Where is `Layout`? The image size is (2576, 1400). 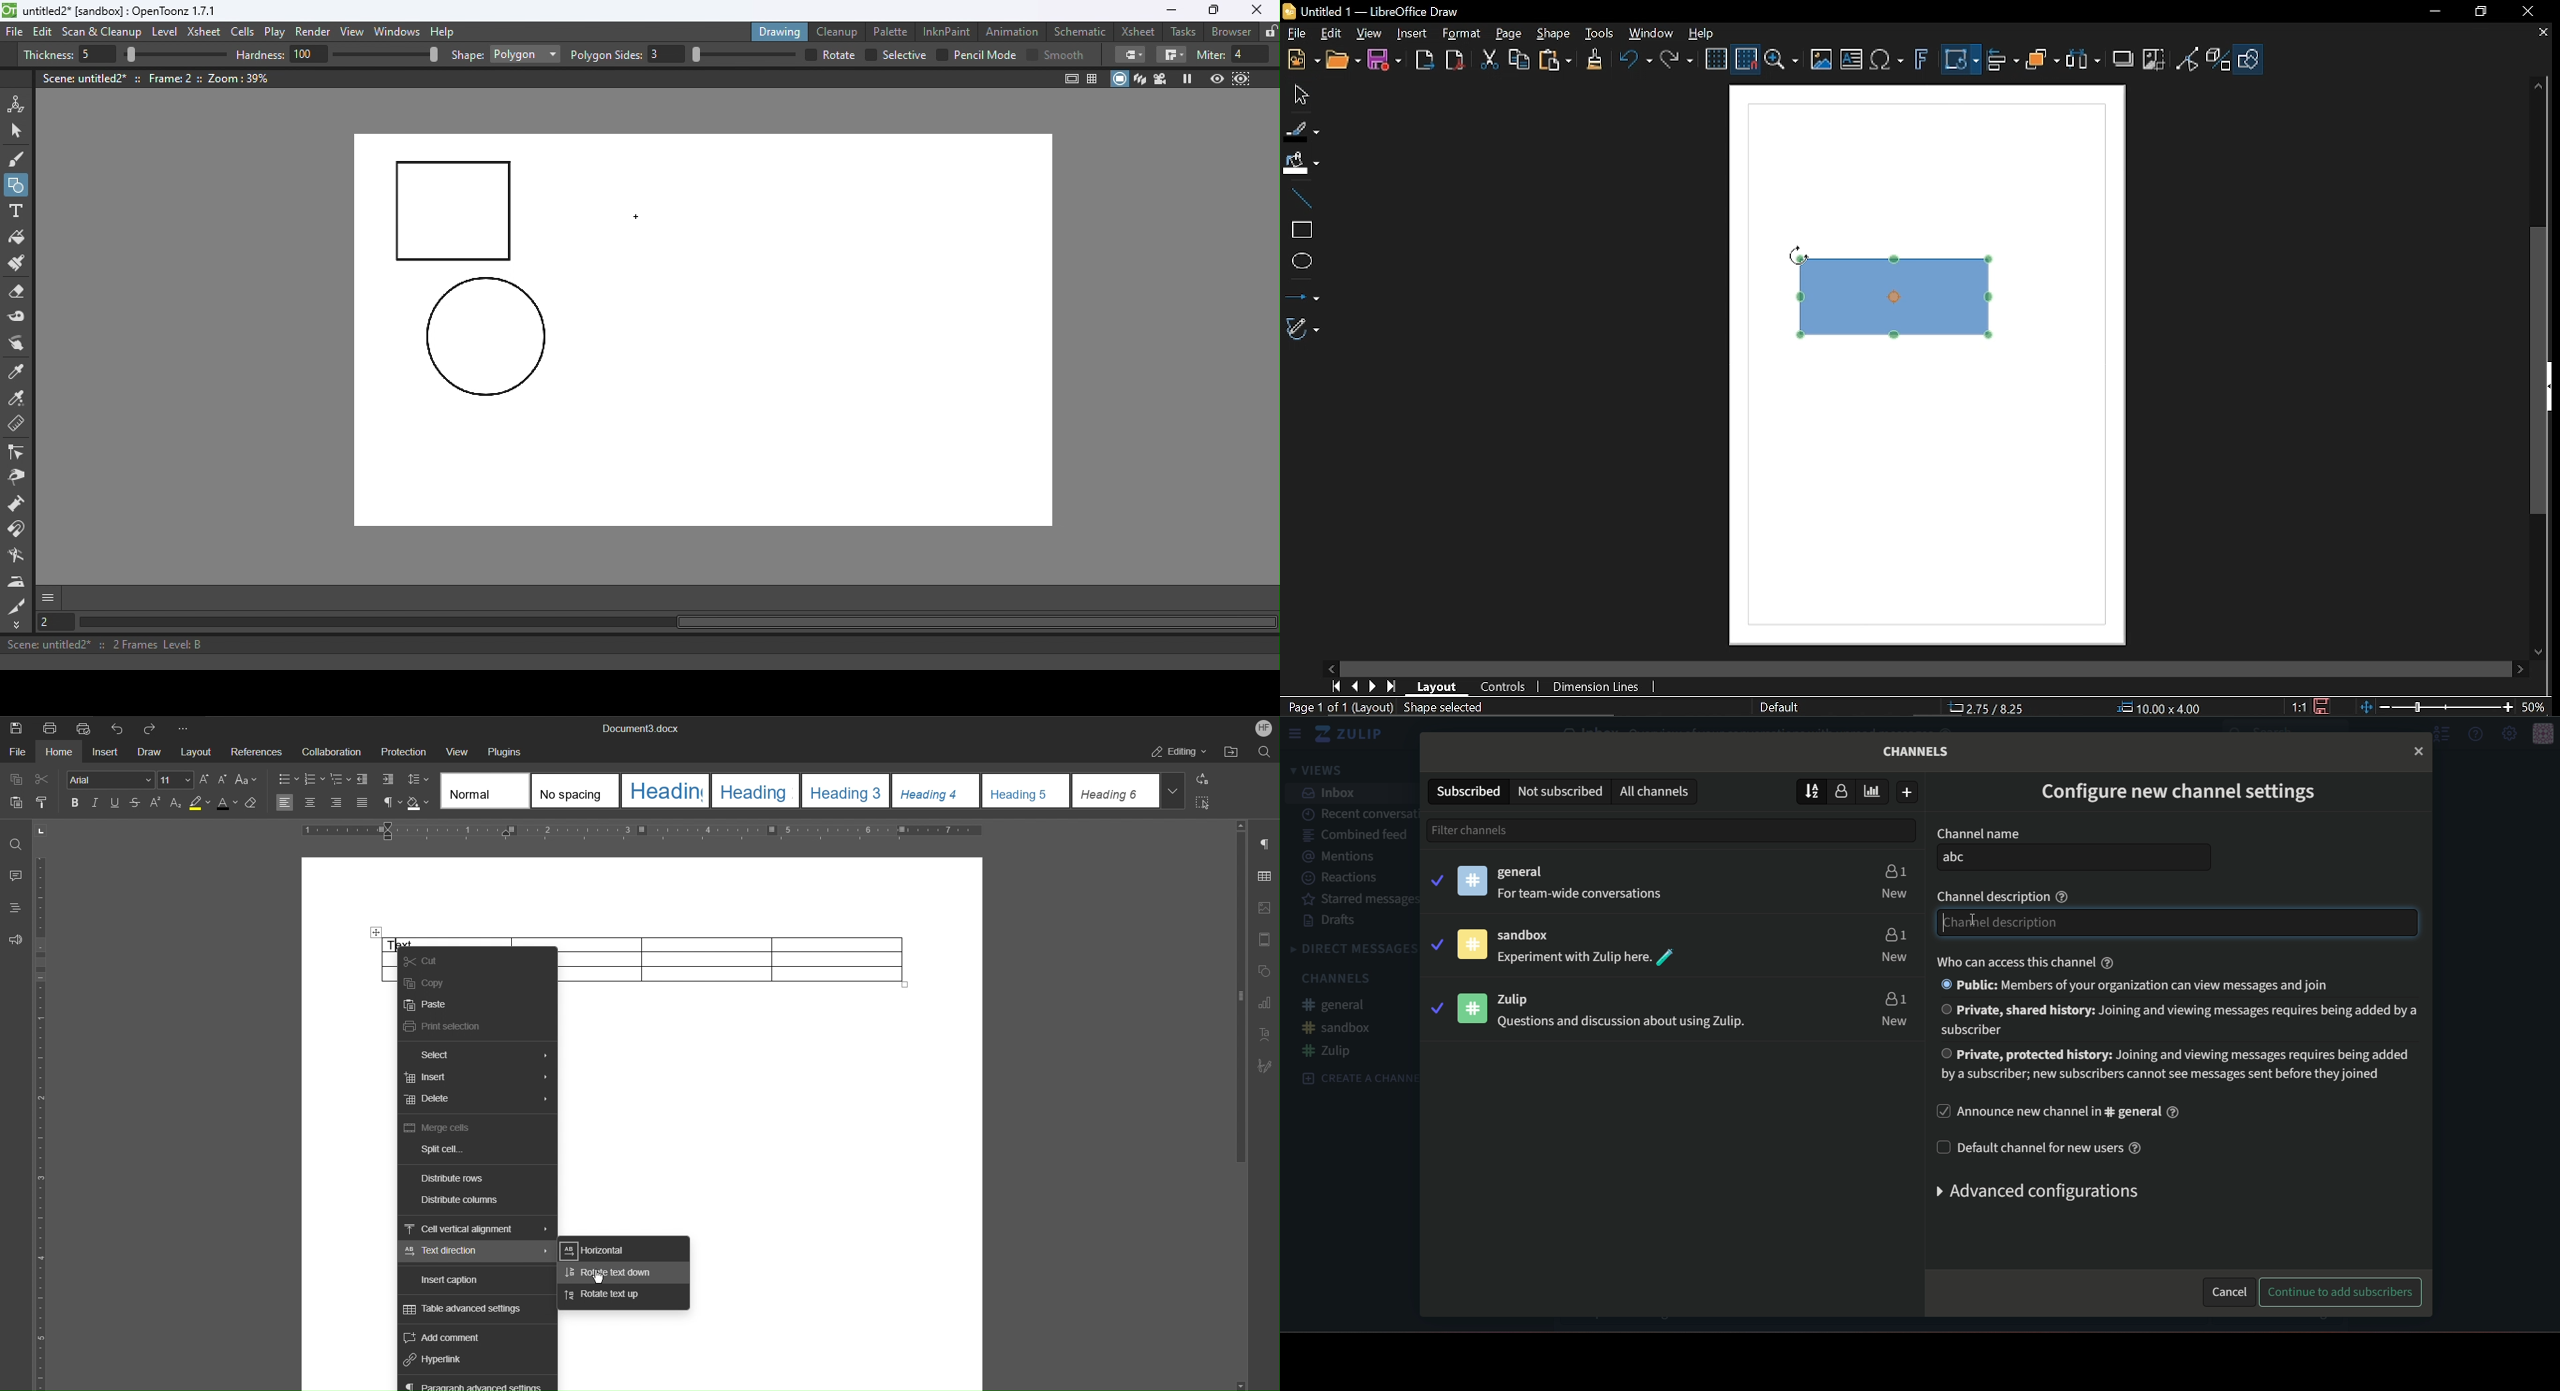 Layout is located at coordinates (1437, 685).